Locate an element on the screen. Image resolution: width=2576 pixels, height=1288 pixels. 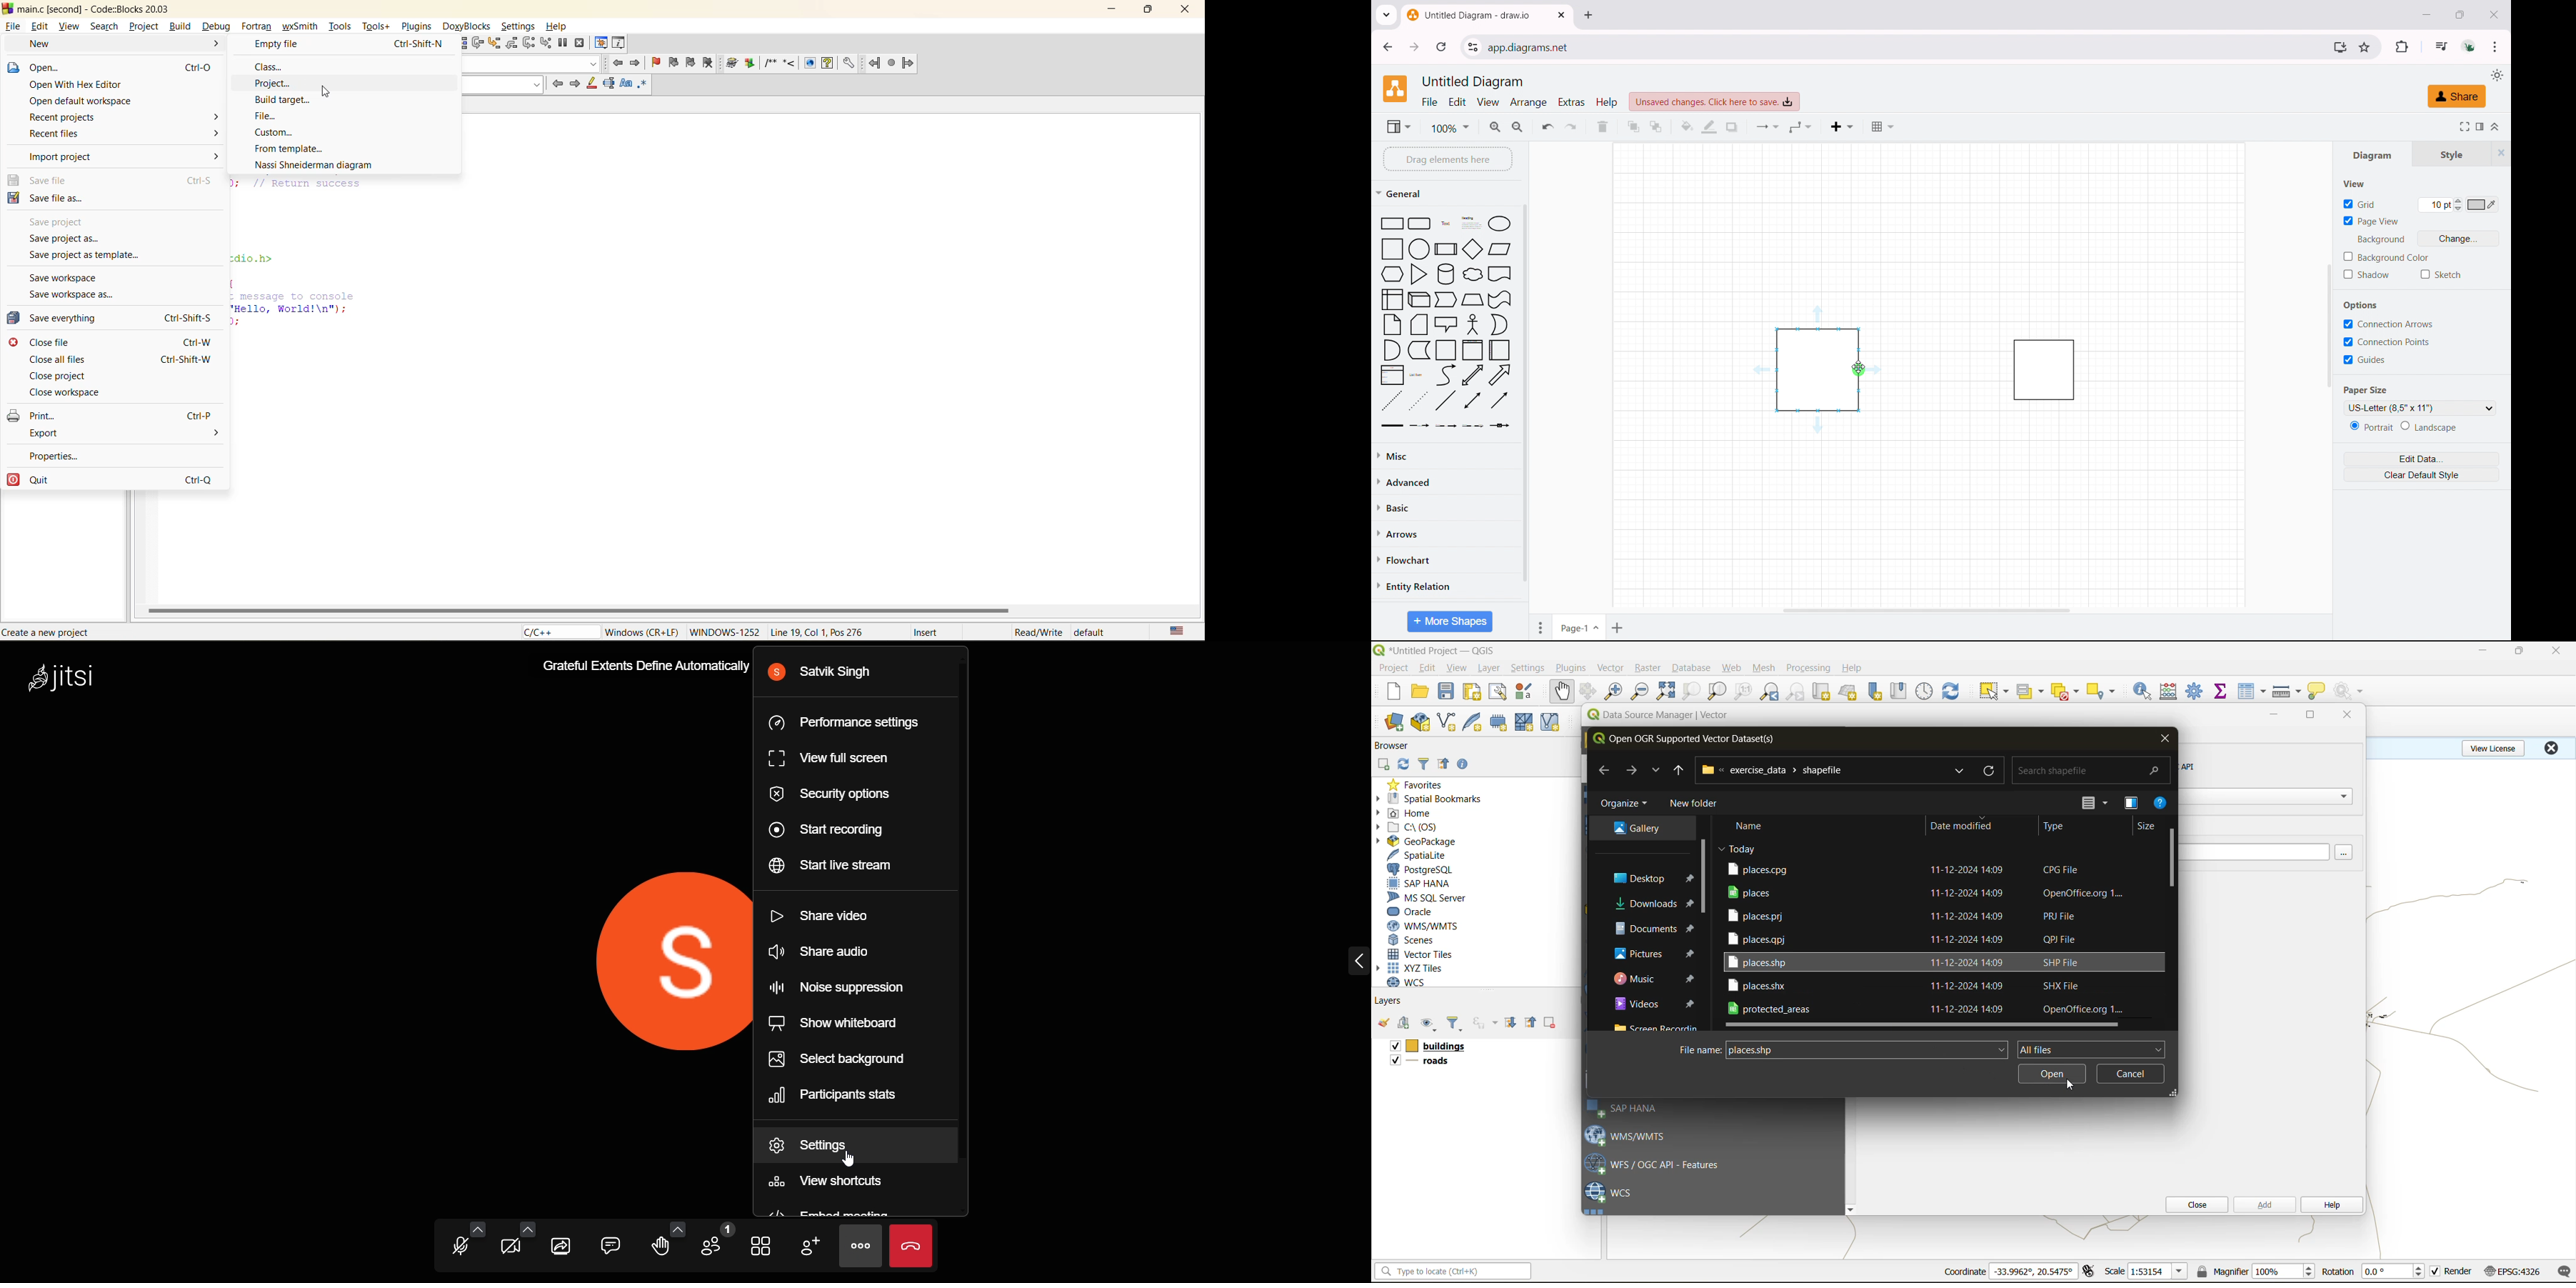
show tips is located at coordinates (2317, 692).